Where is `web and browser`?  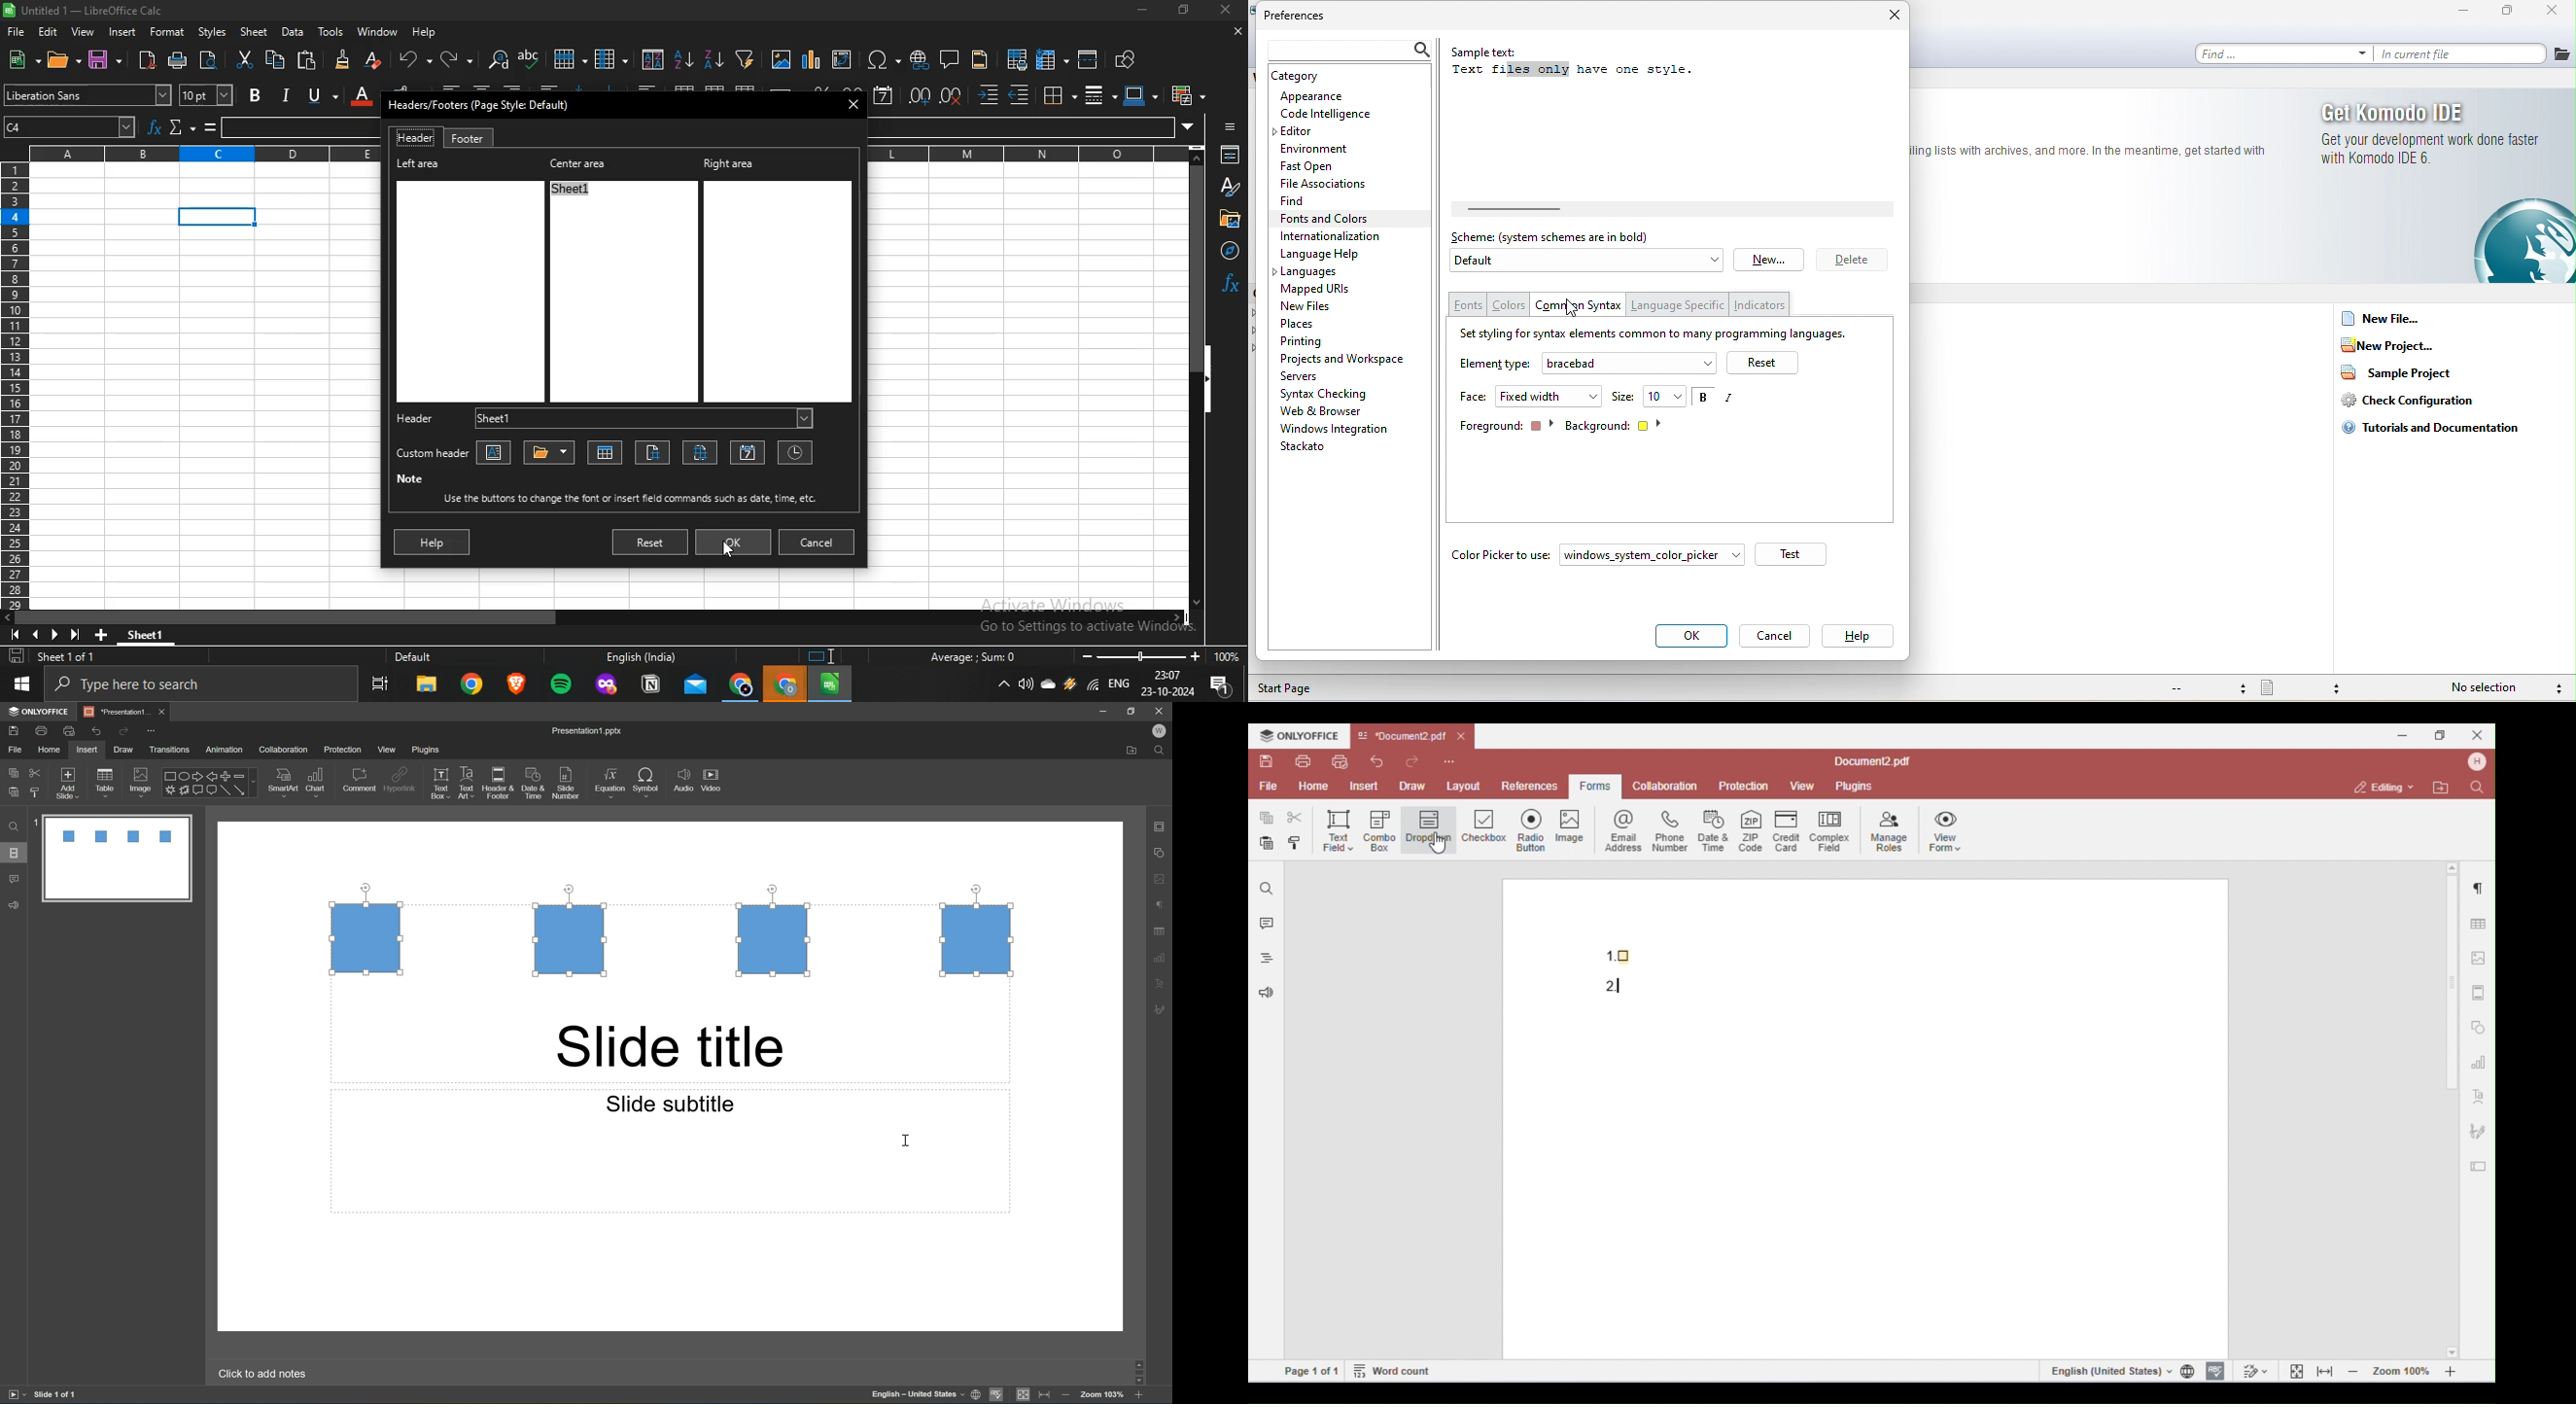
web and browser is located at coordinates (1332, 411).